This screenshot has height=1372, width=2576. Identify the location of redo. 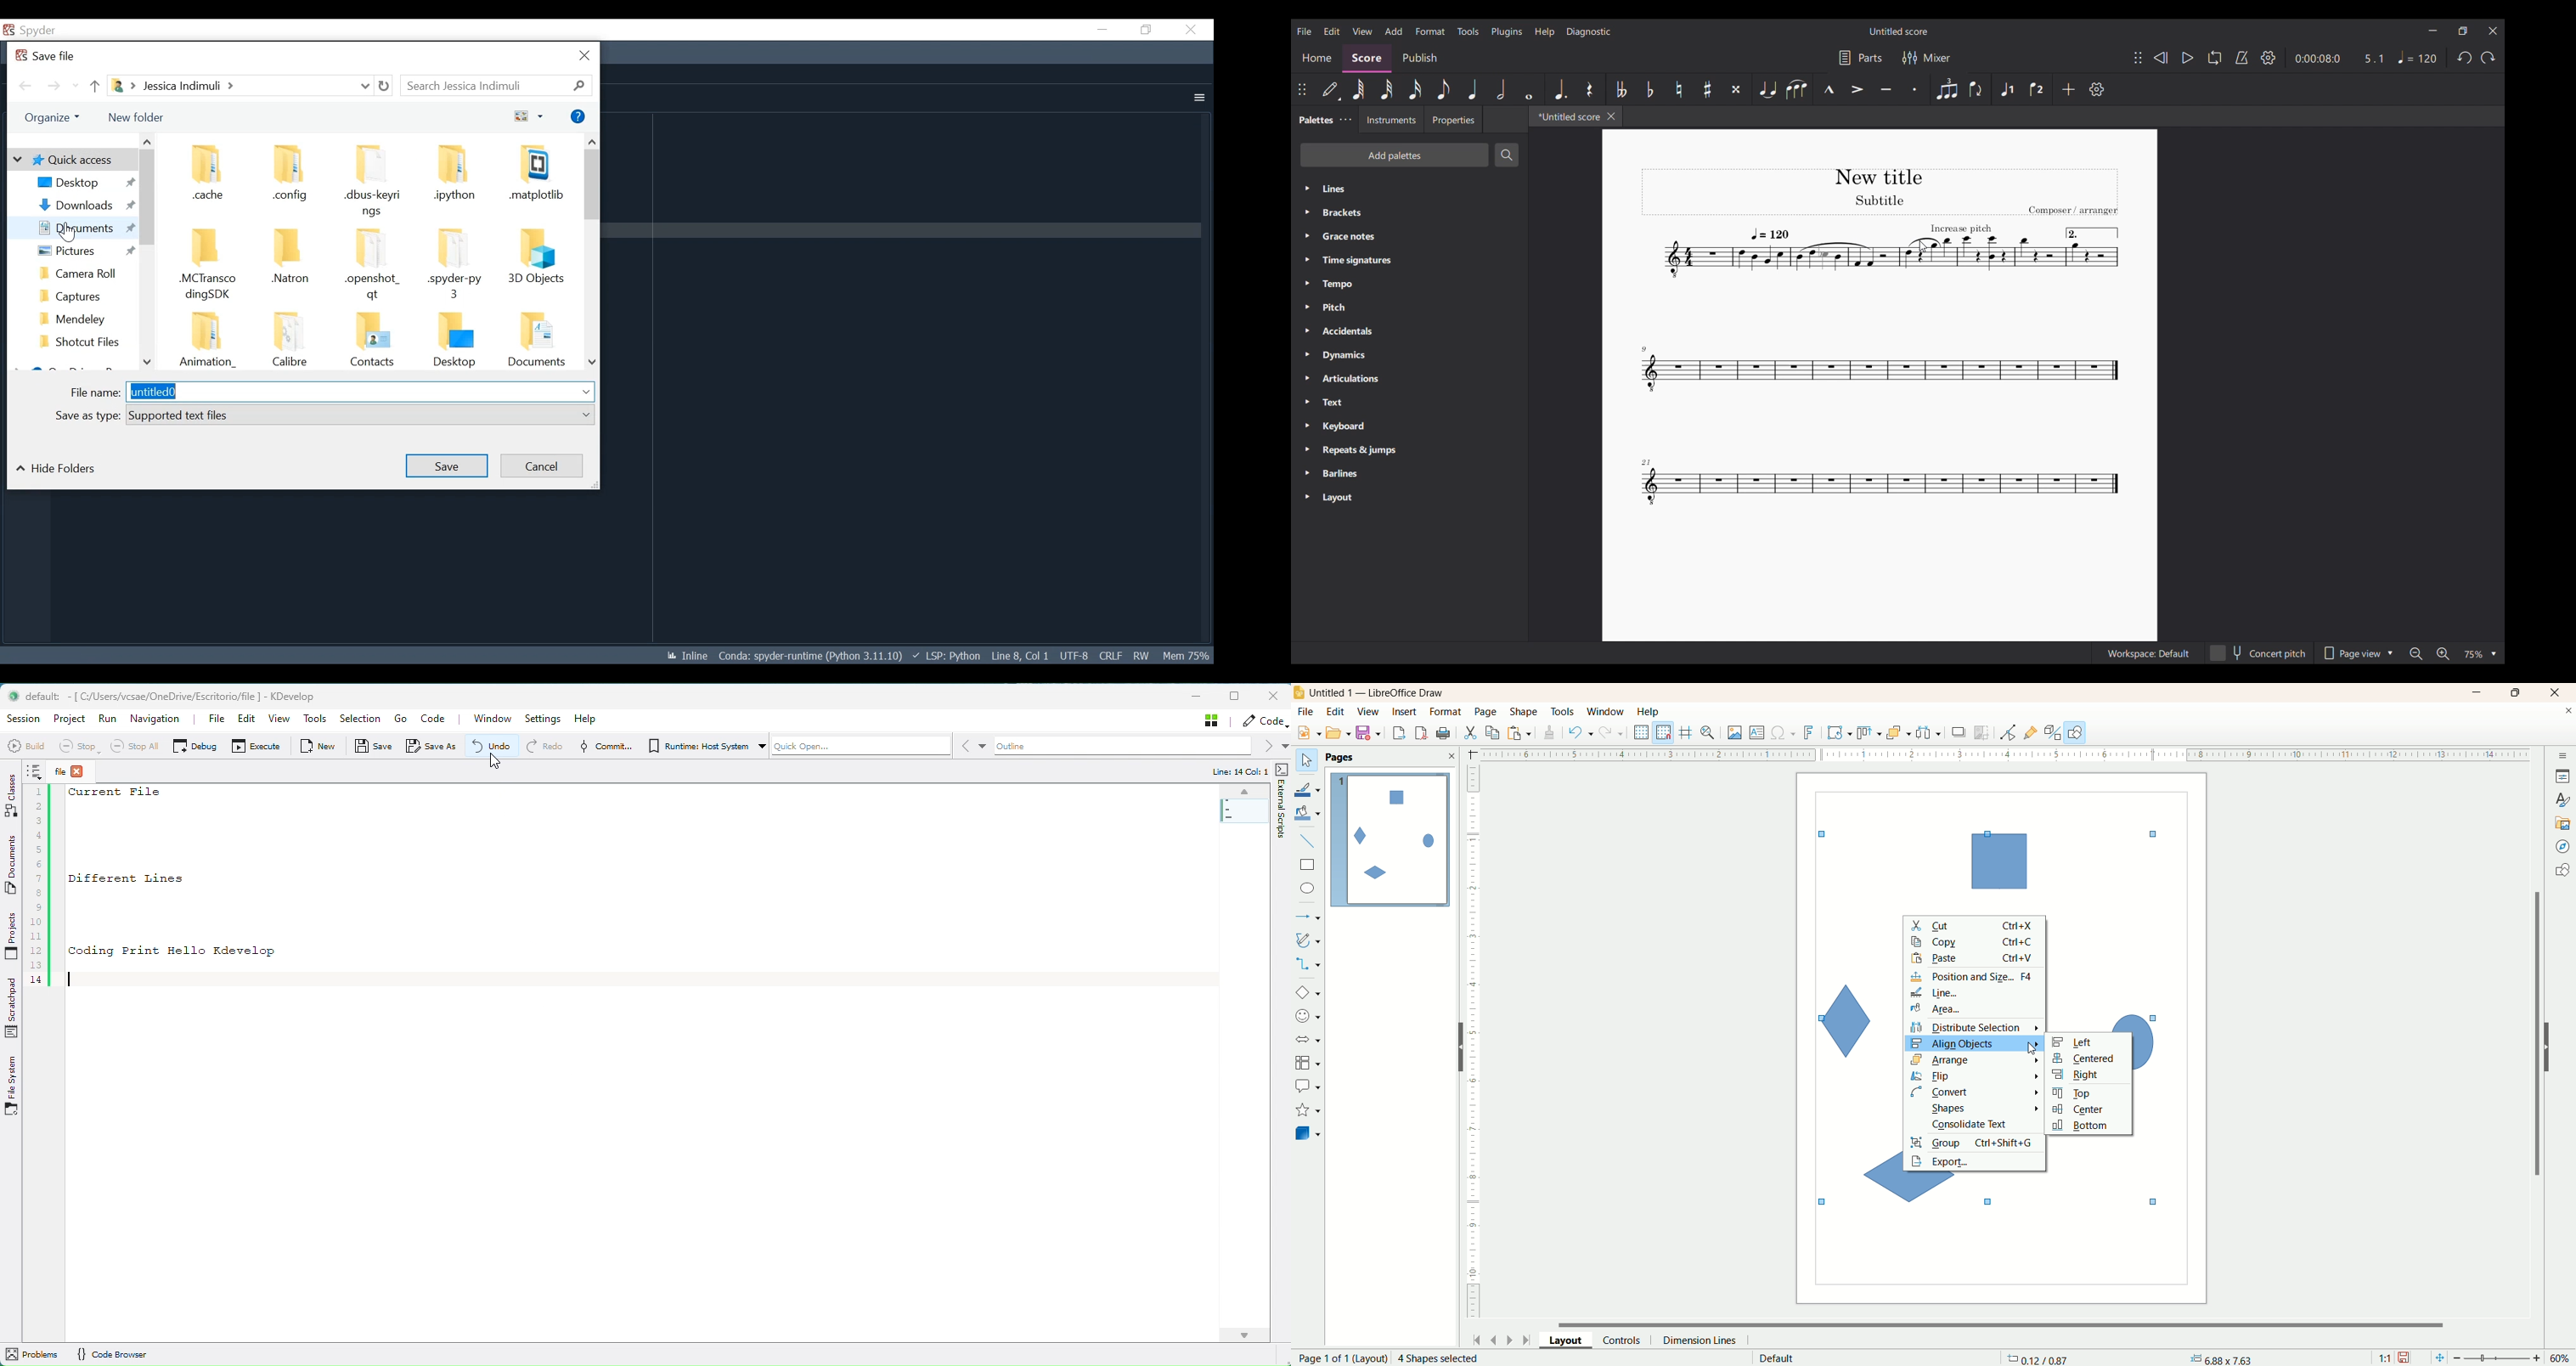
(1614, 732).